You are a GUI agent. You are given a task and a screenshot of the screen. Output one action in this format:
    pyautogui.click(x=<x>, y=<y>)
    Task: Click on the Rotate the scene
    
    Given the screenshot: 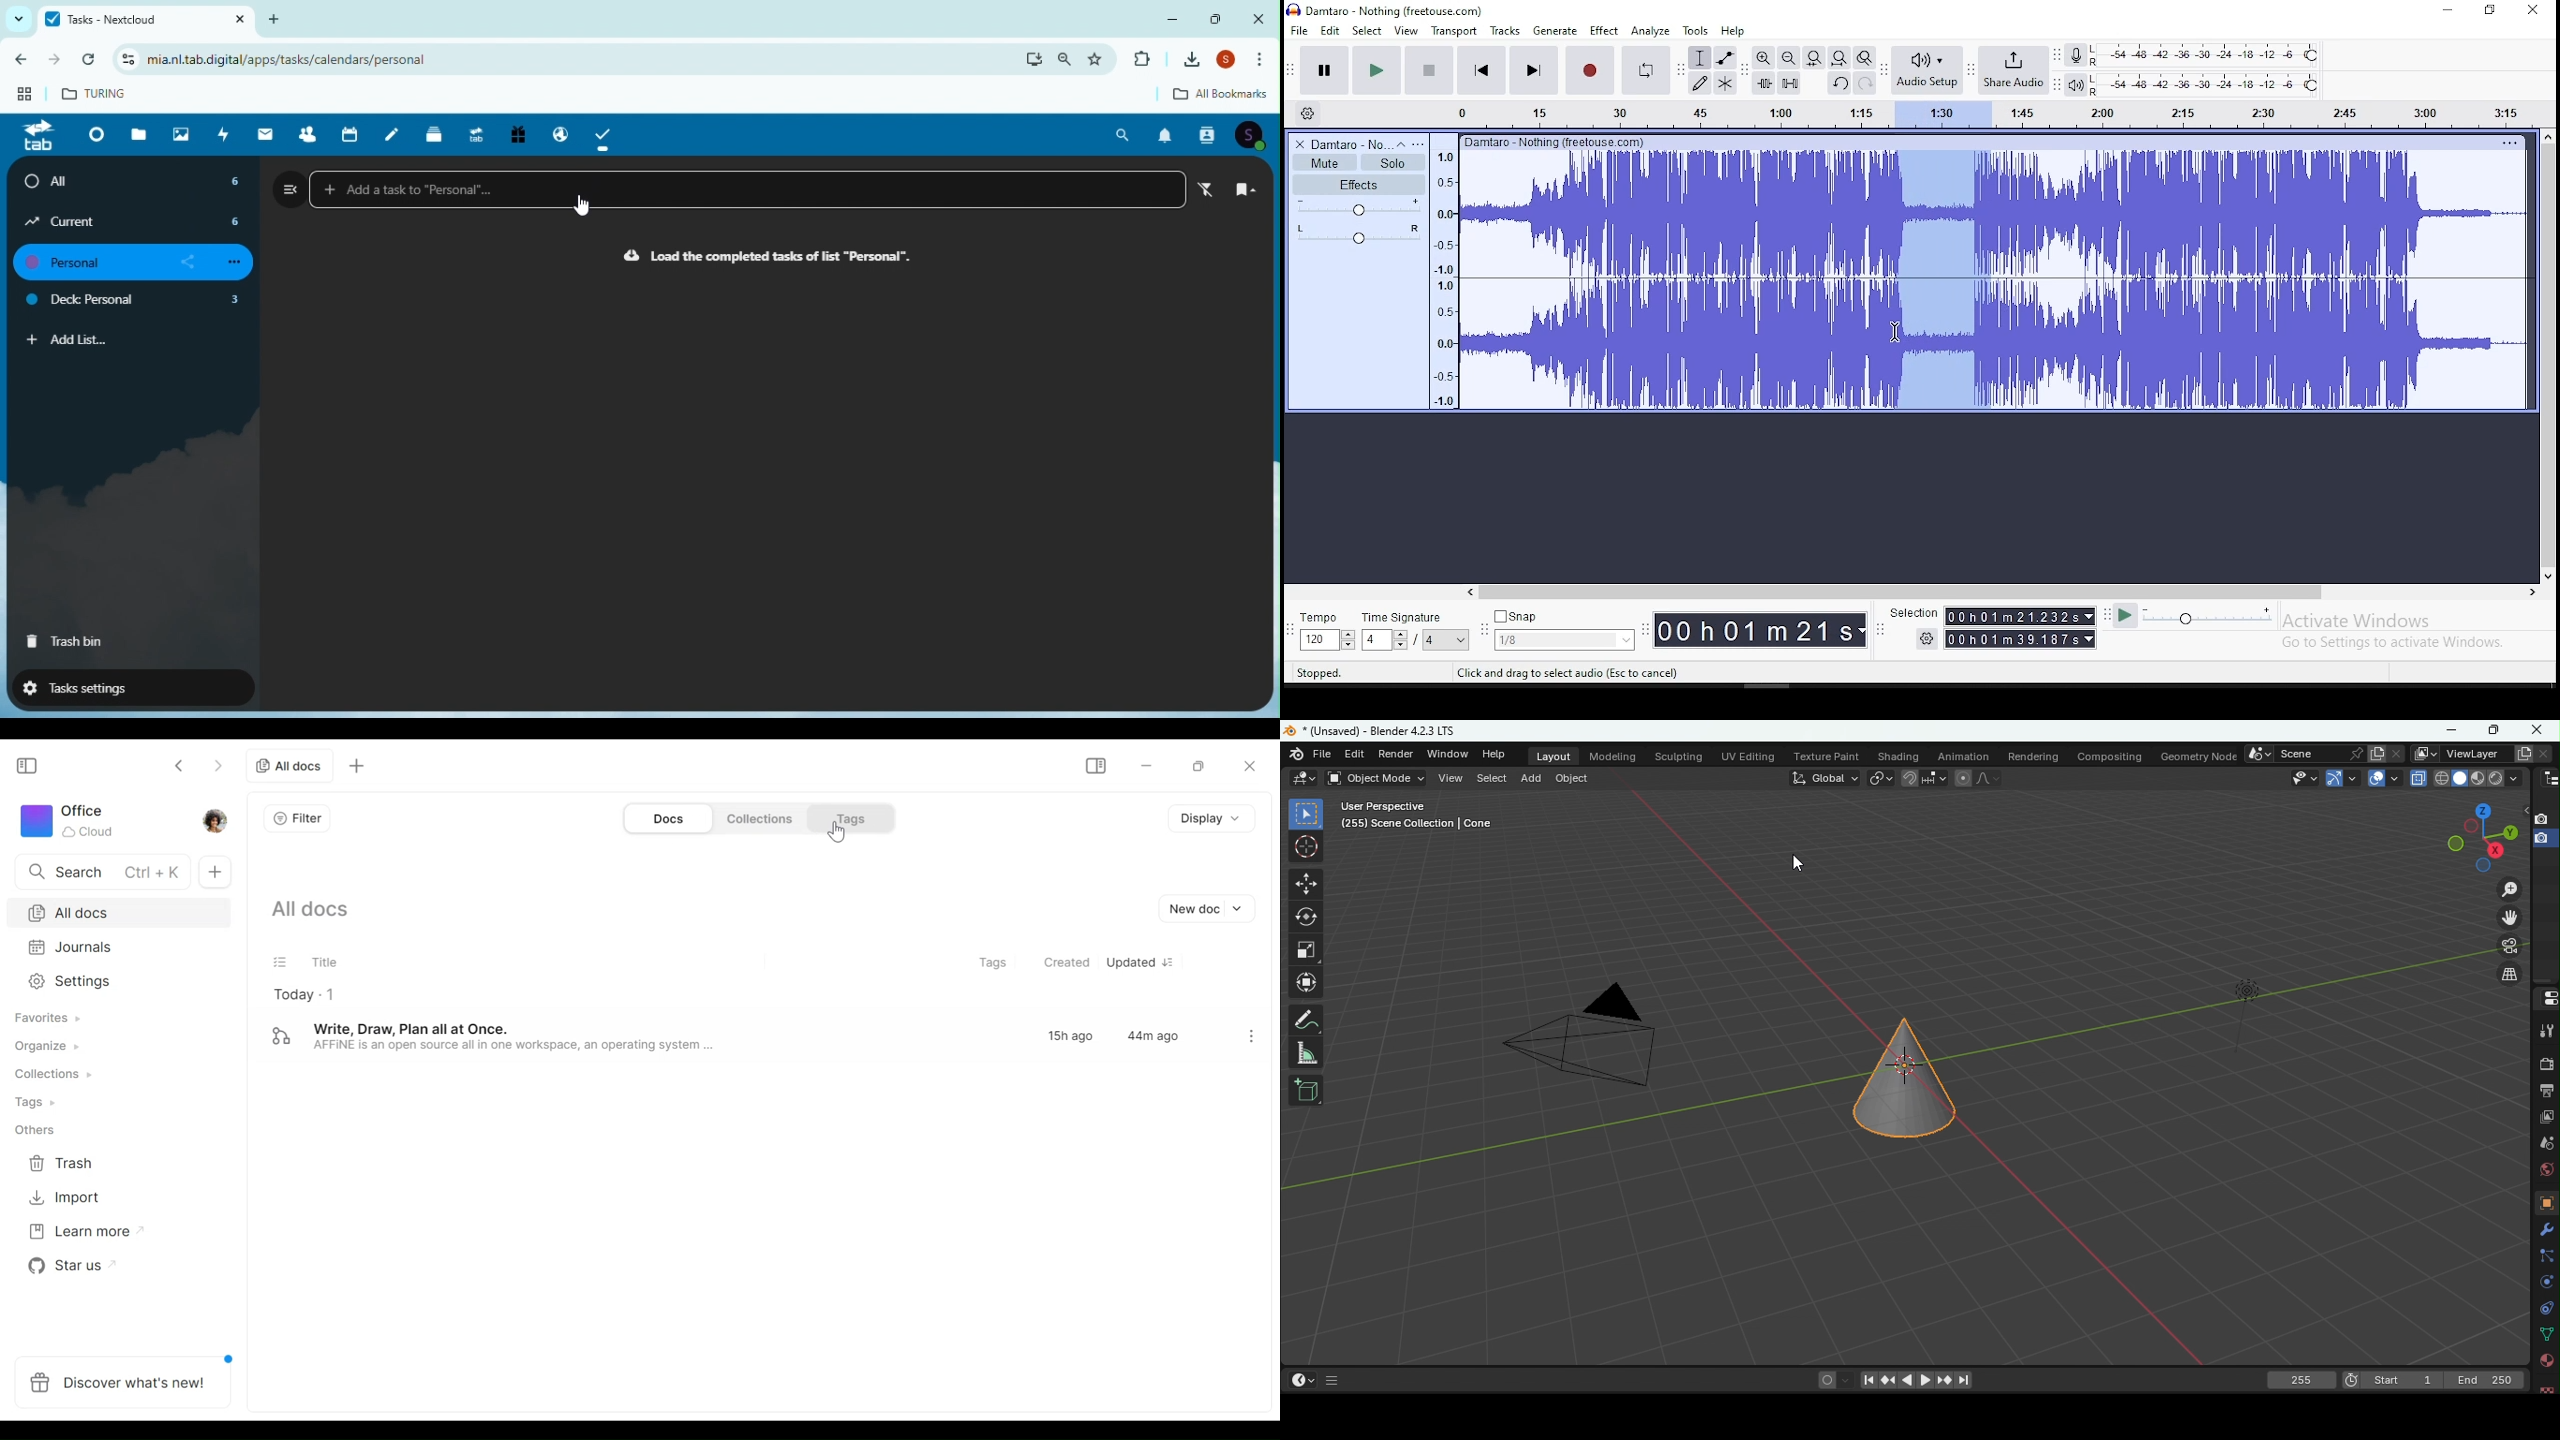 What is the action you would take?
    pyautogui.click(x=2483, y=866)
    